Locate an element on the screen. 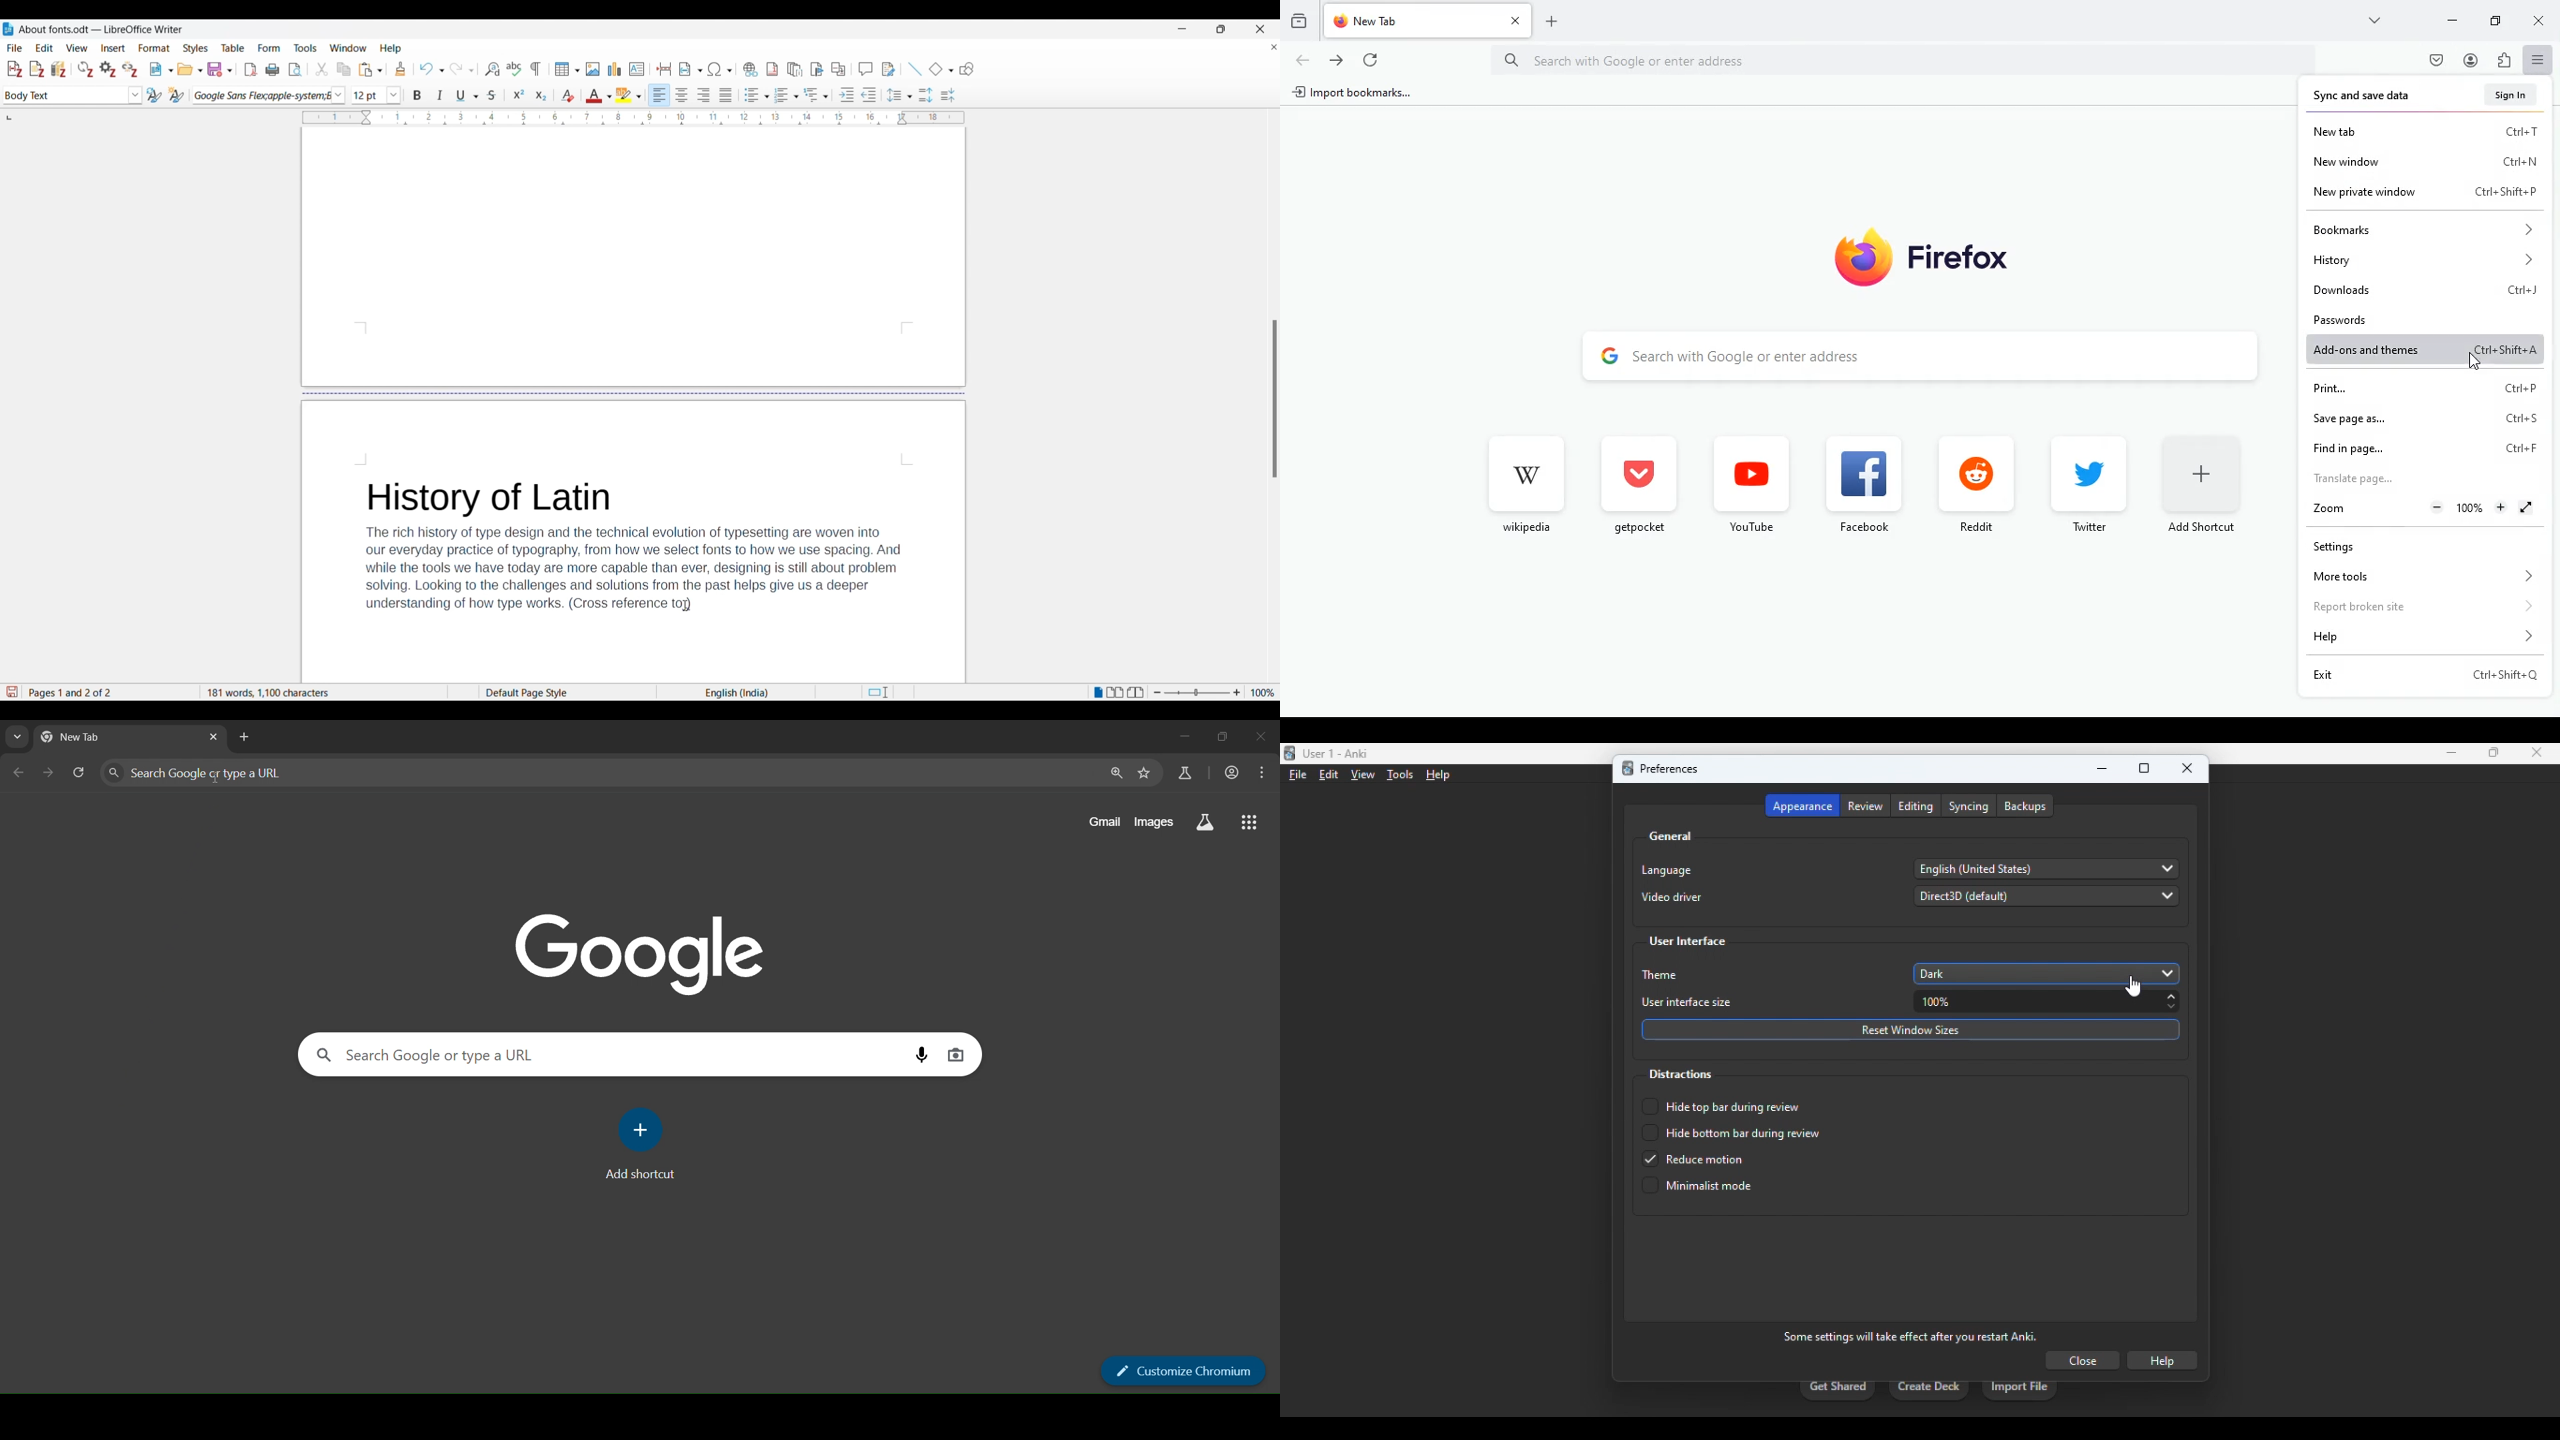 This screenshot has width=2576, height=1456. Undo options is located at coordinates (431, 69).